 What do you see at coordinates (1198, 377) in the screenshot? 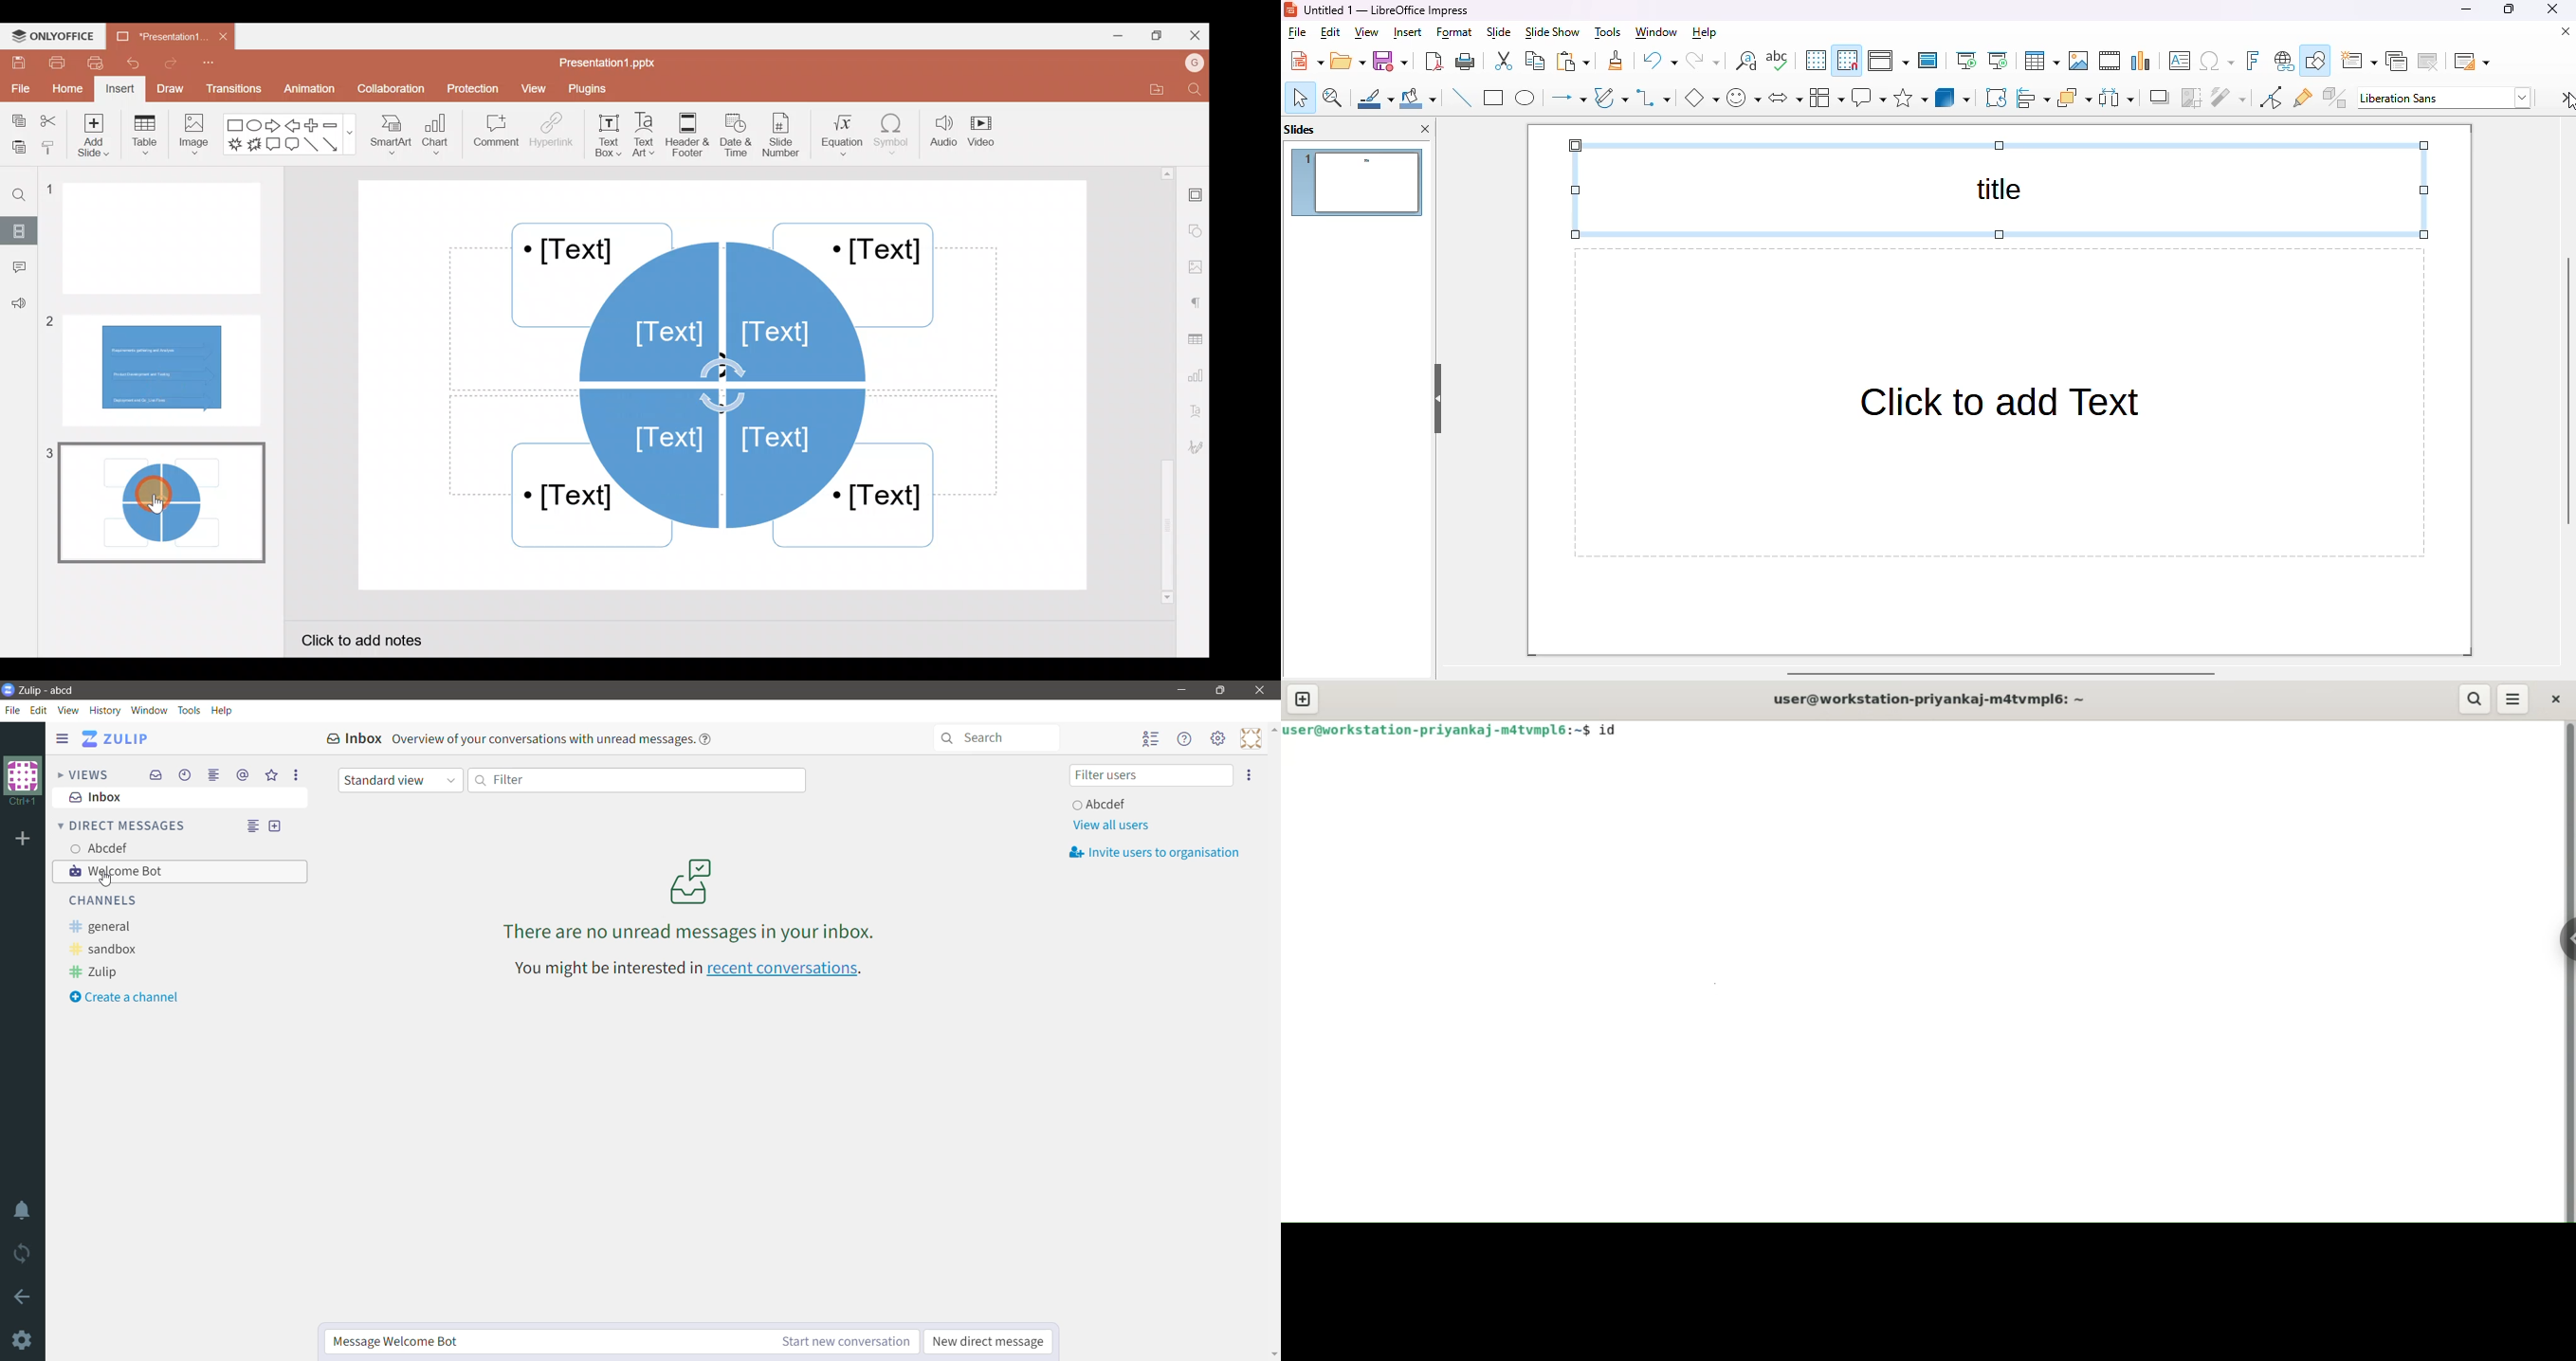
I see `Chart settings` at bounding box center [1198, 377].